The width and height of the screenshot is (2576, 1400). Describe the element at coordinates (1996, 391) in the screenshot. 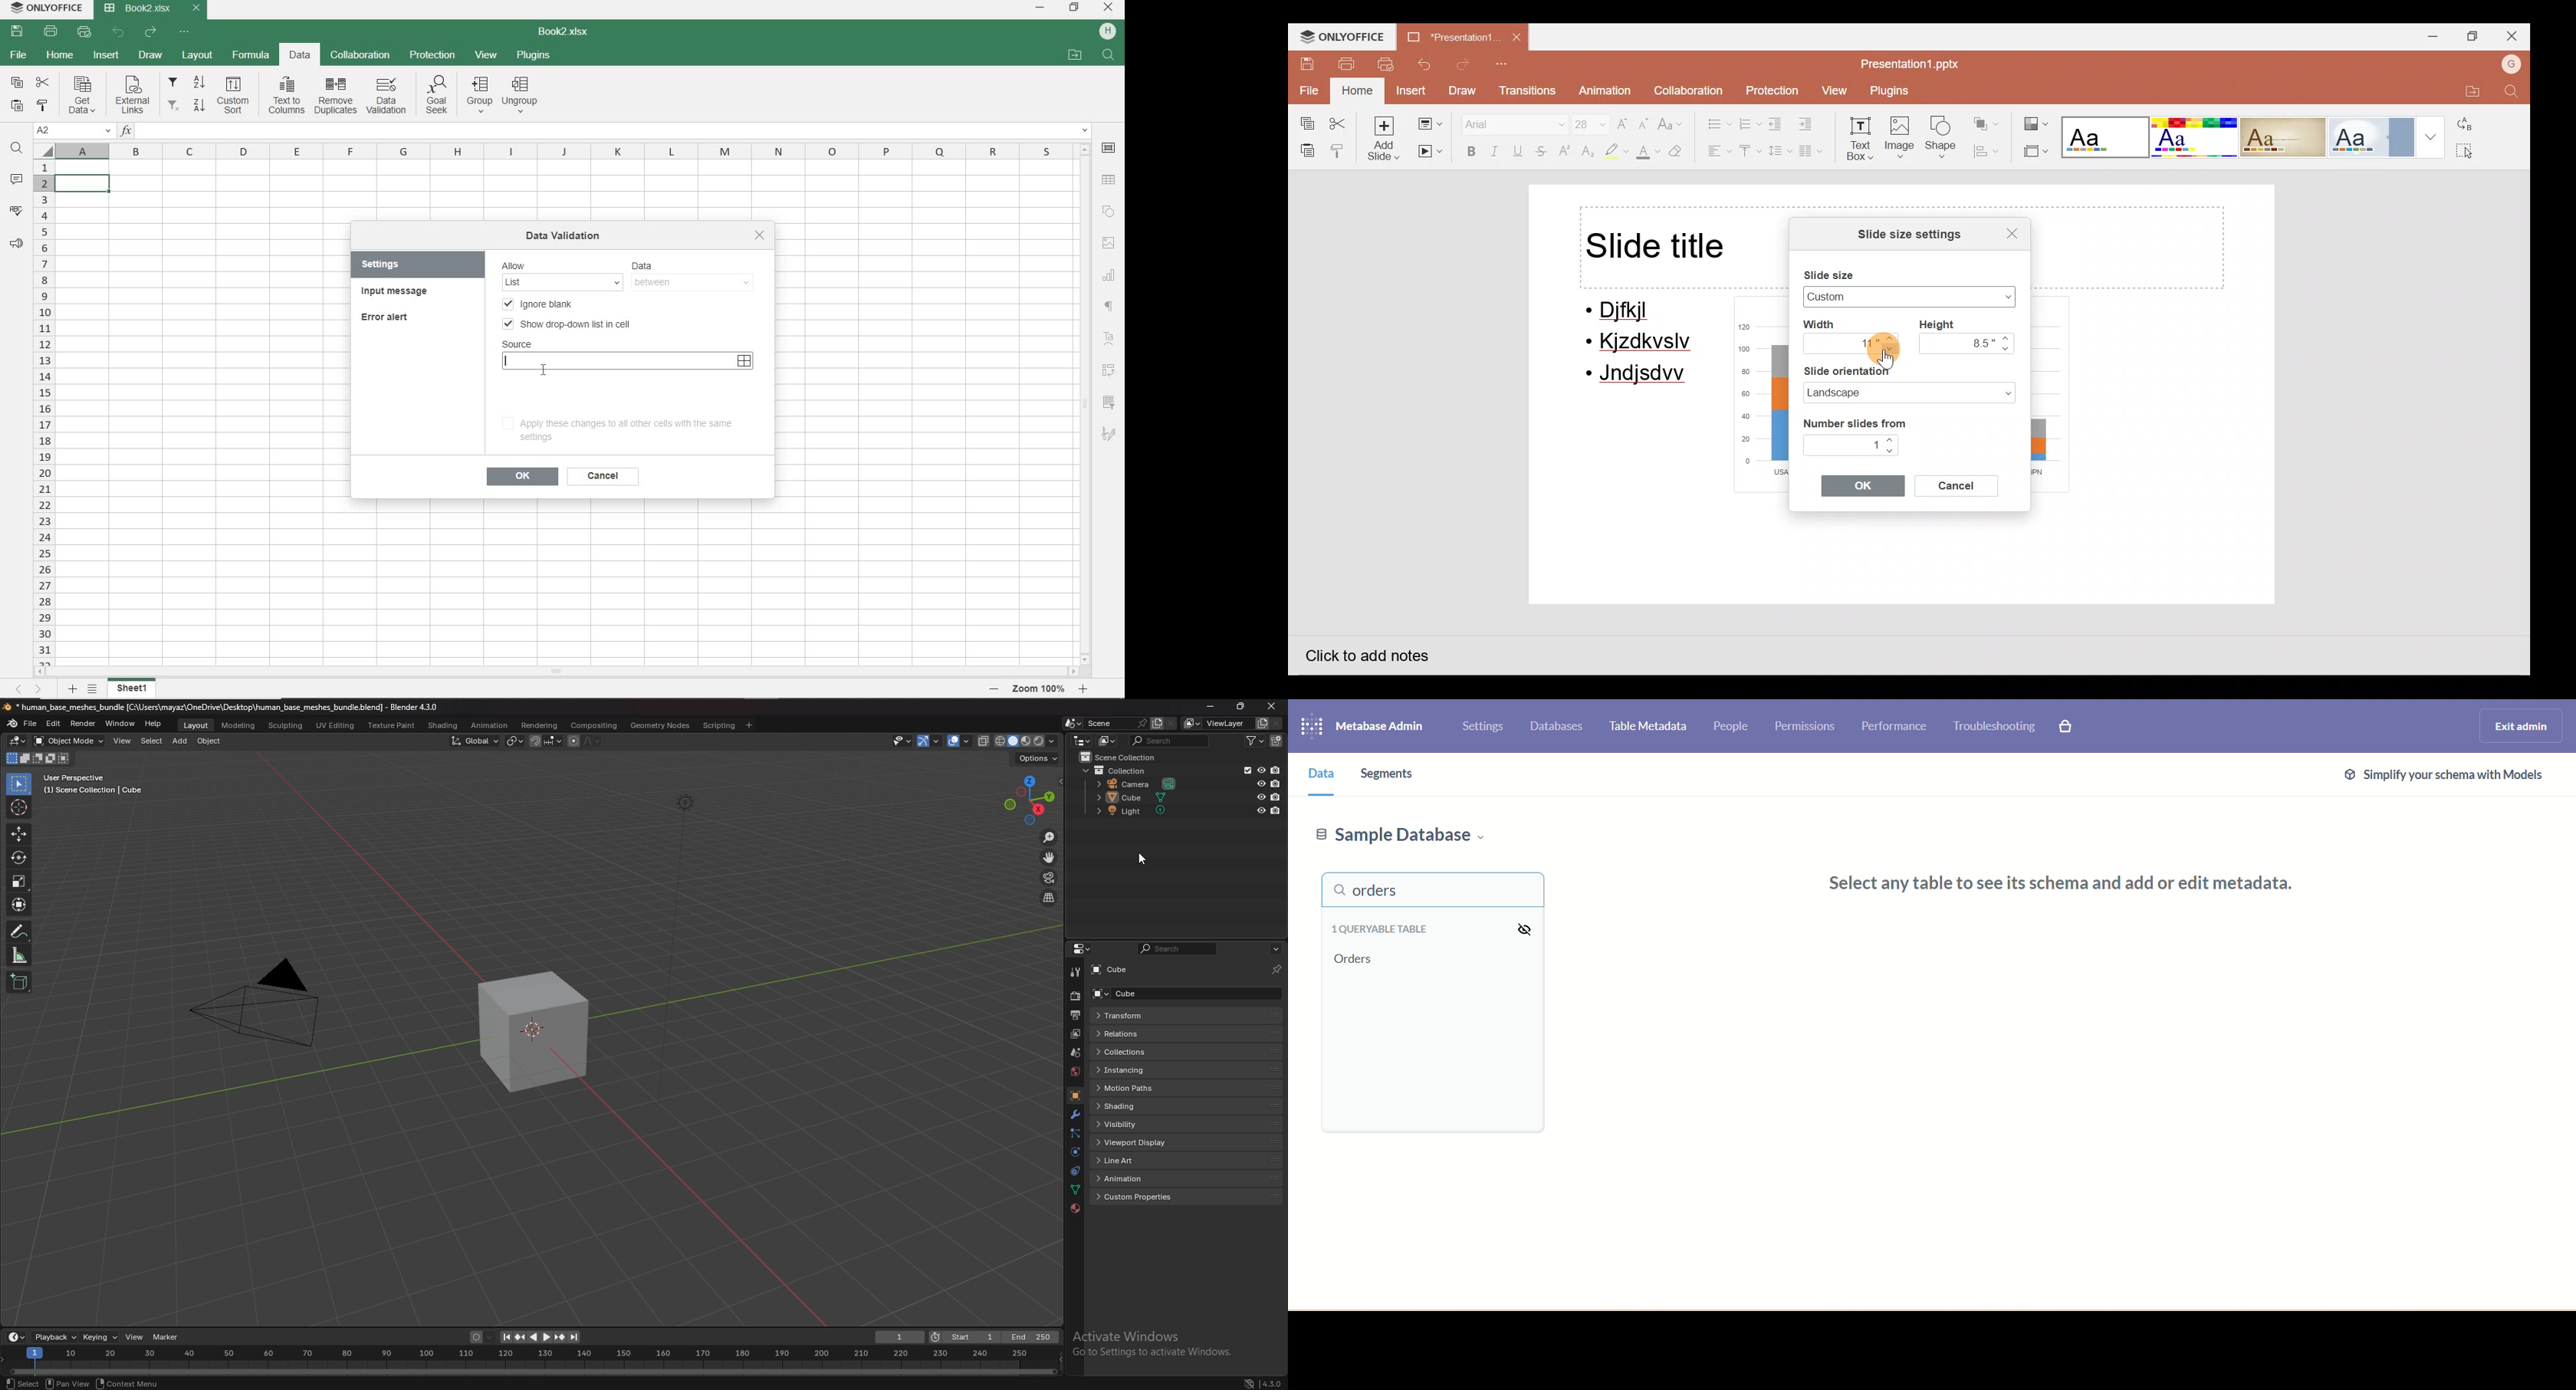

I see `Slide orientation dropdown` at that location.